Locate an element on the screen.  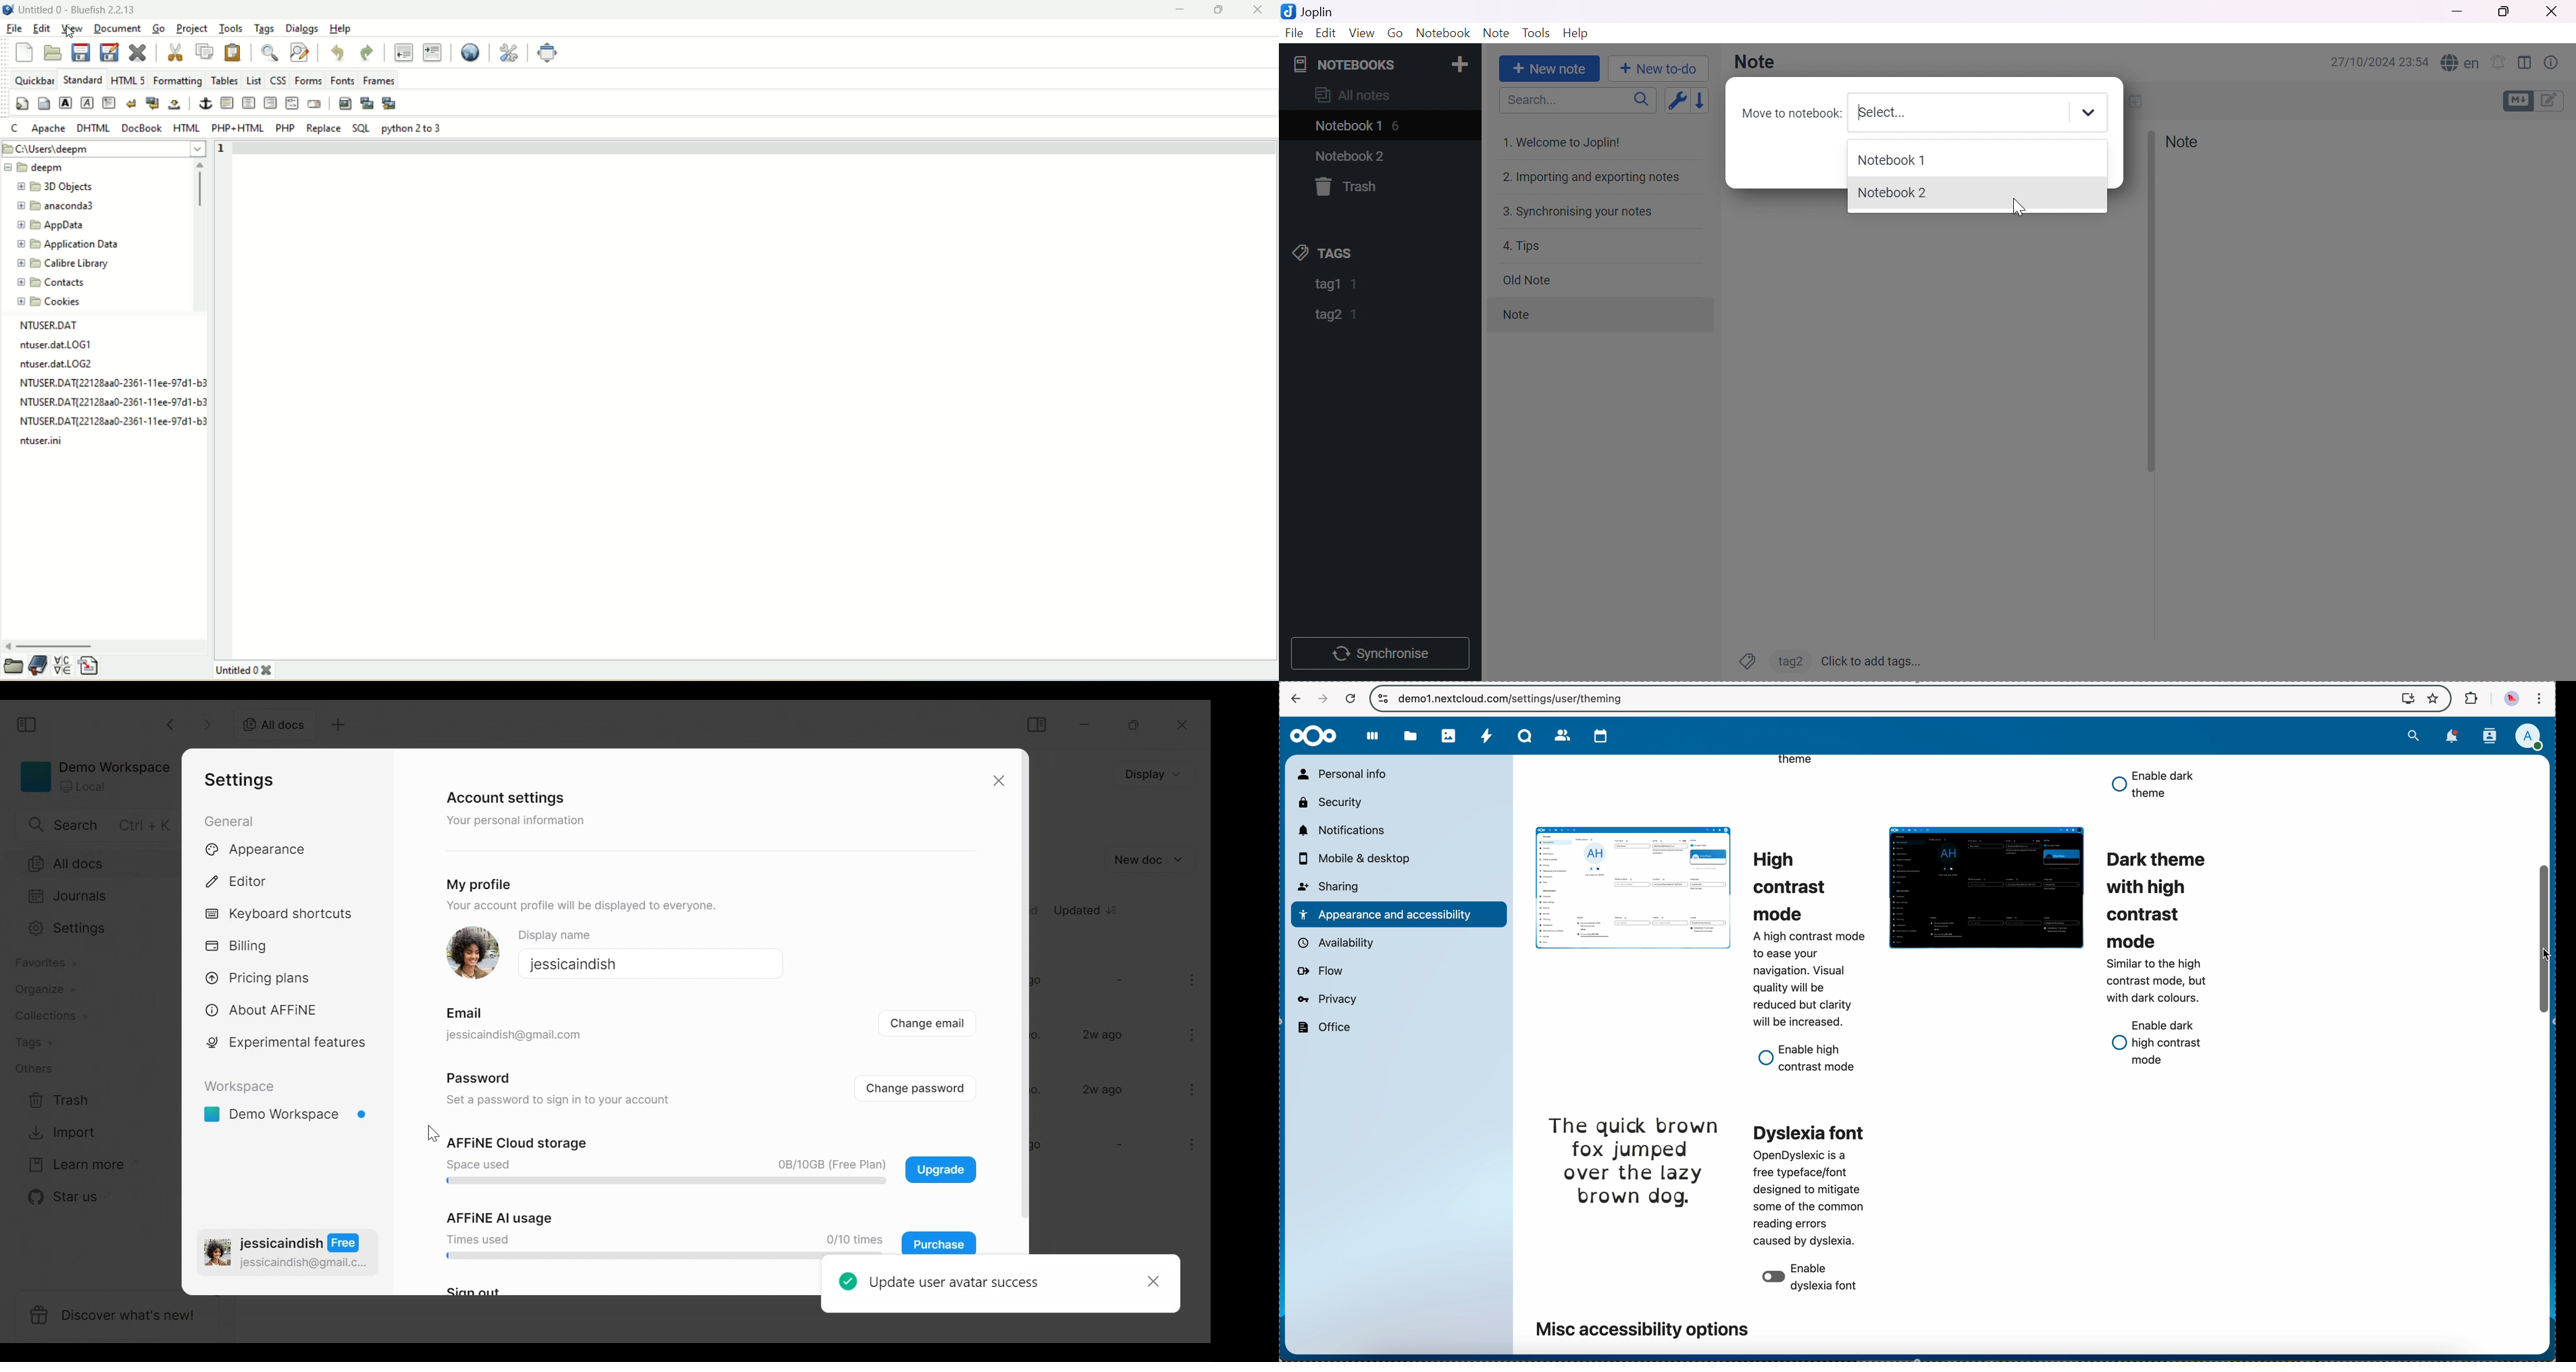
calendar is located at coordinates (1597, 736).